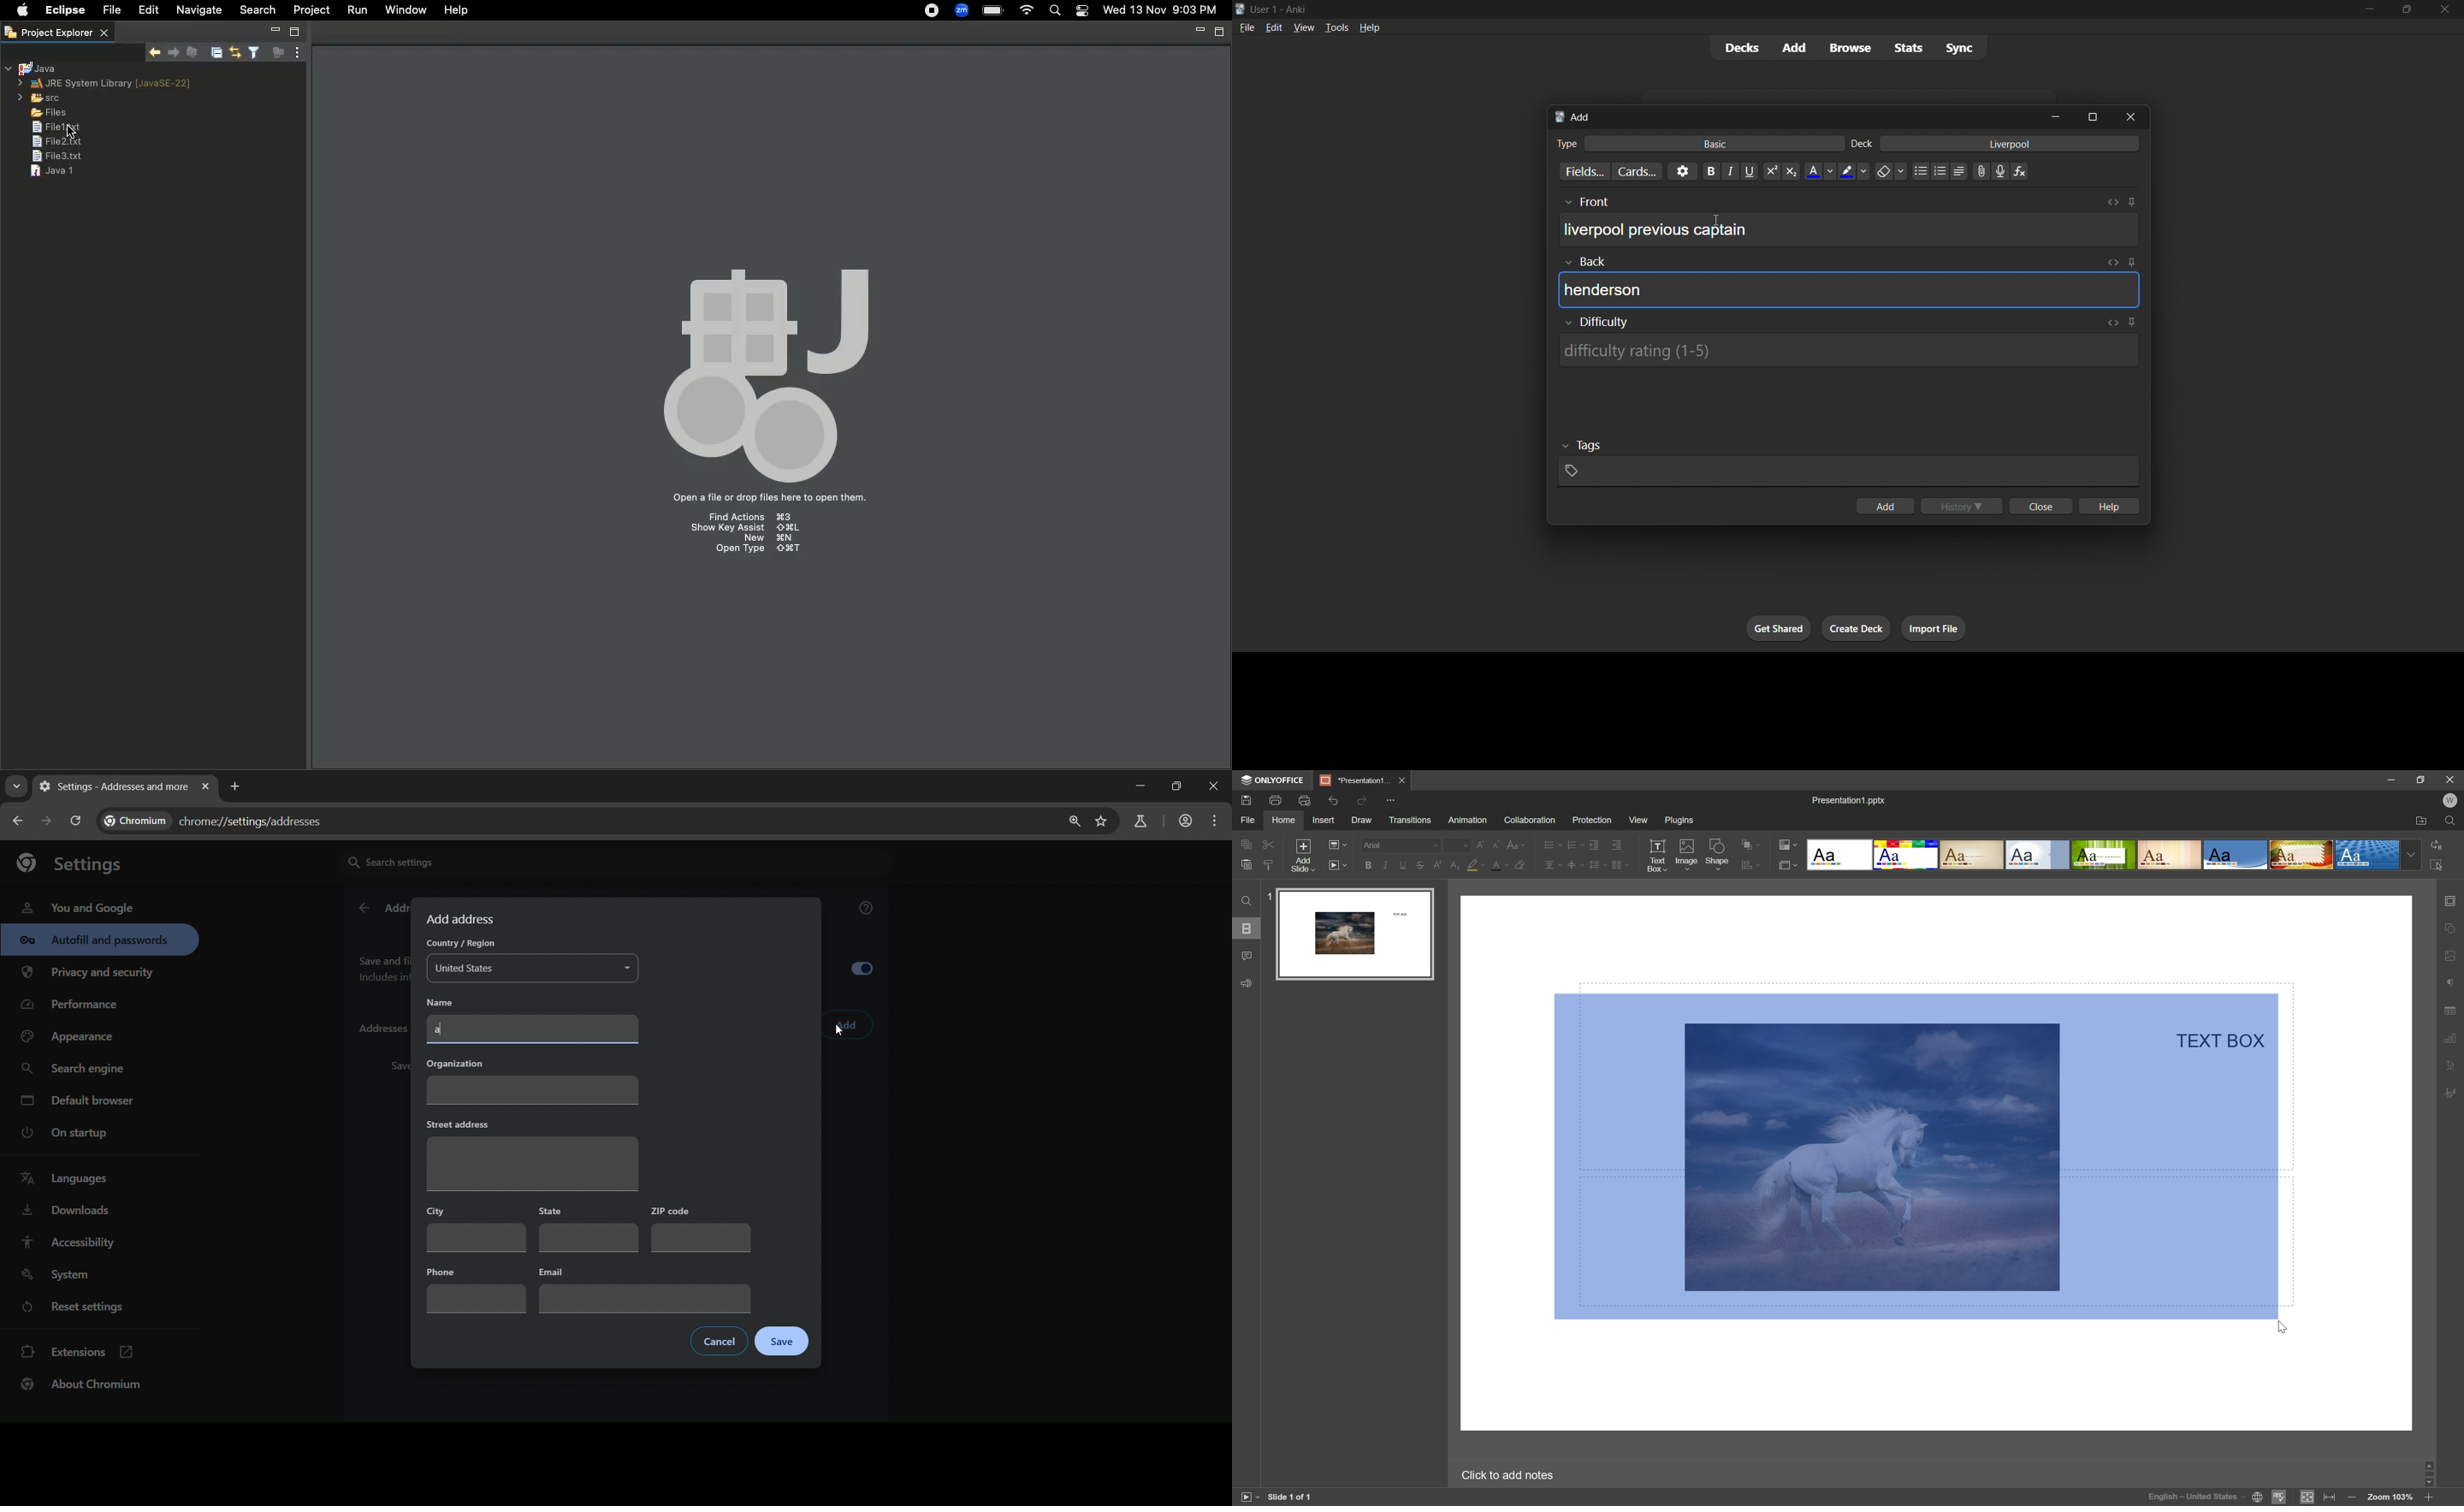 The width and height of the screenshot is (2464, 1512). What do you see at coordinates (457, 10) in the screenshot?
I see `Help` at bounding box center [457, 10].